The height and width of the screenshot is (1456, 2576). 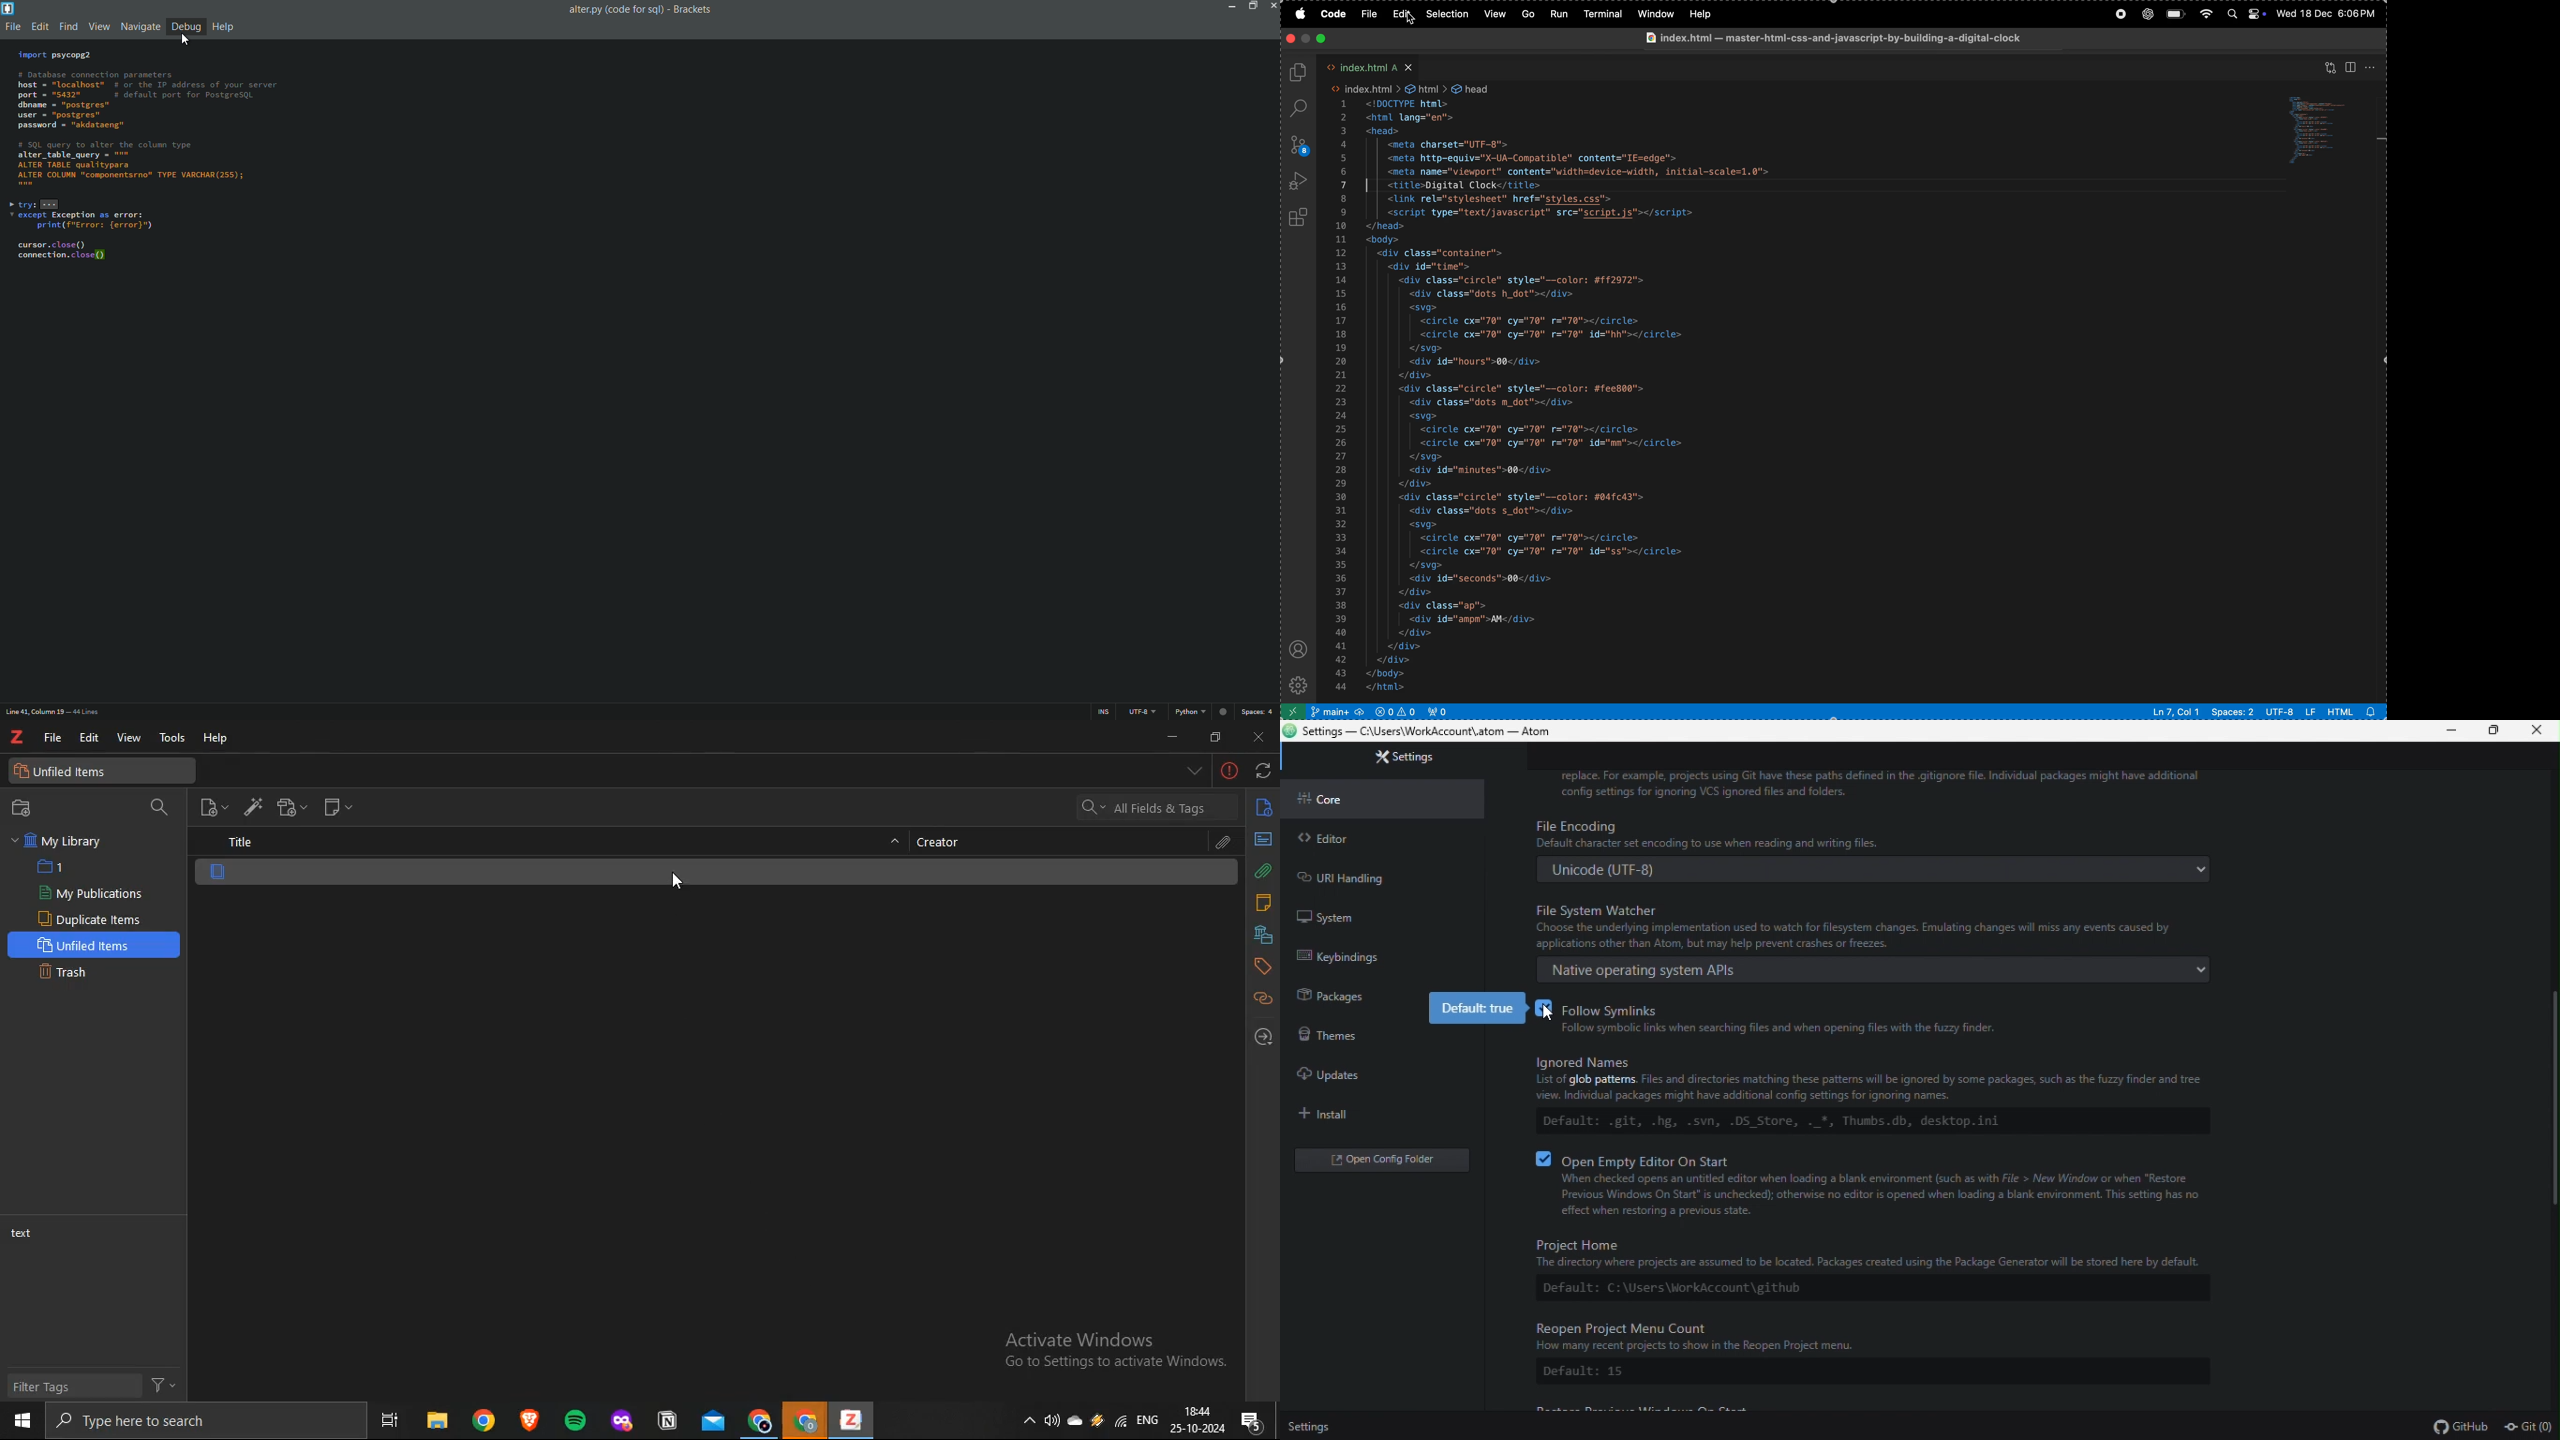 I want to click on profile, so click(x=1298, y=649).